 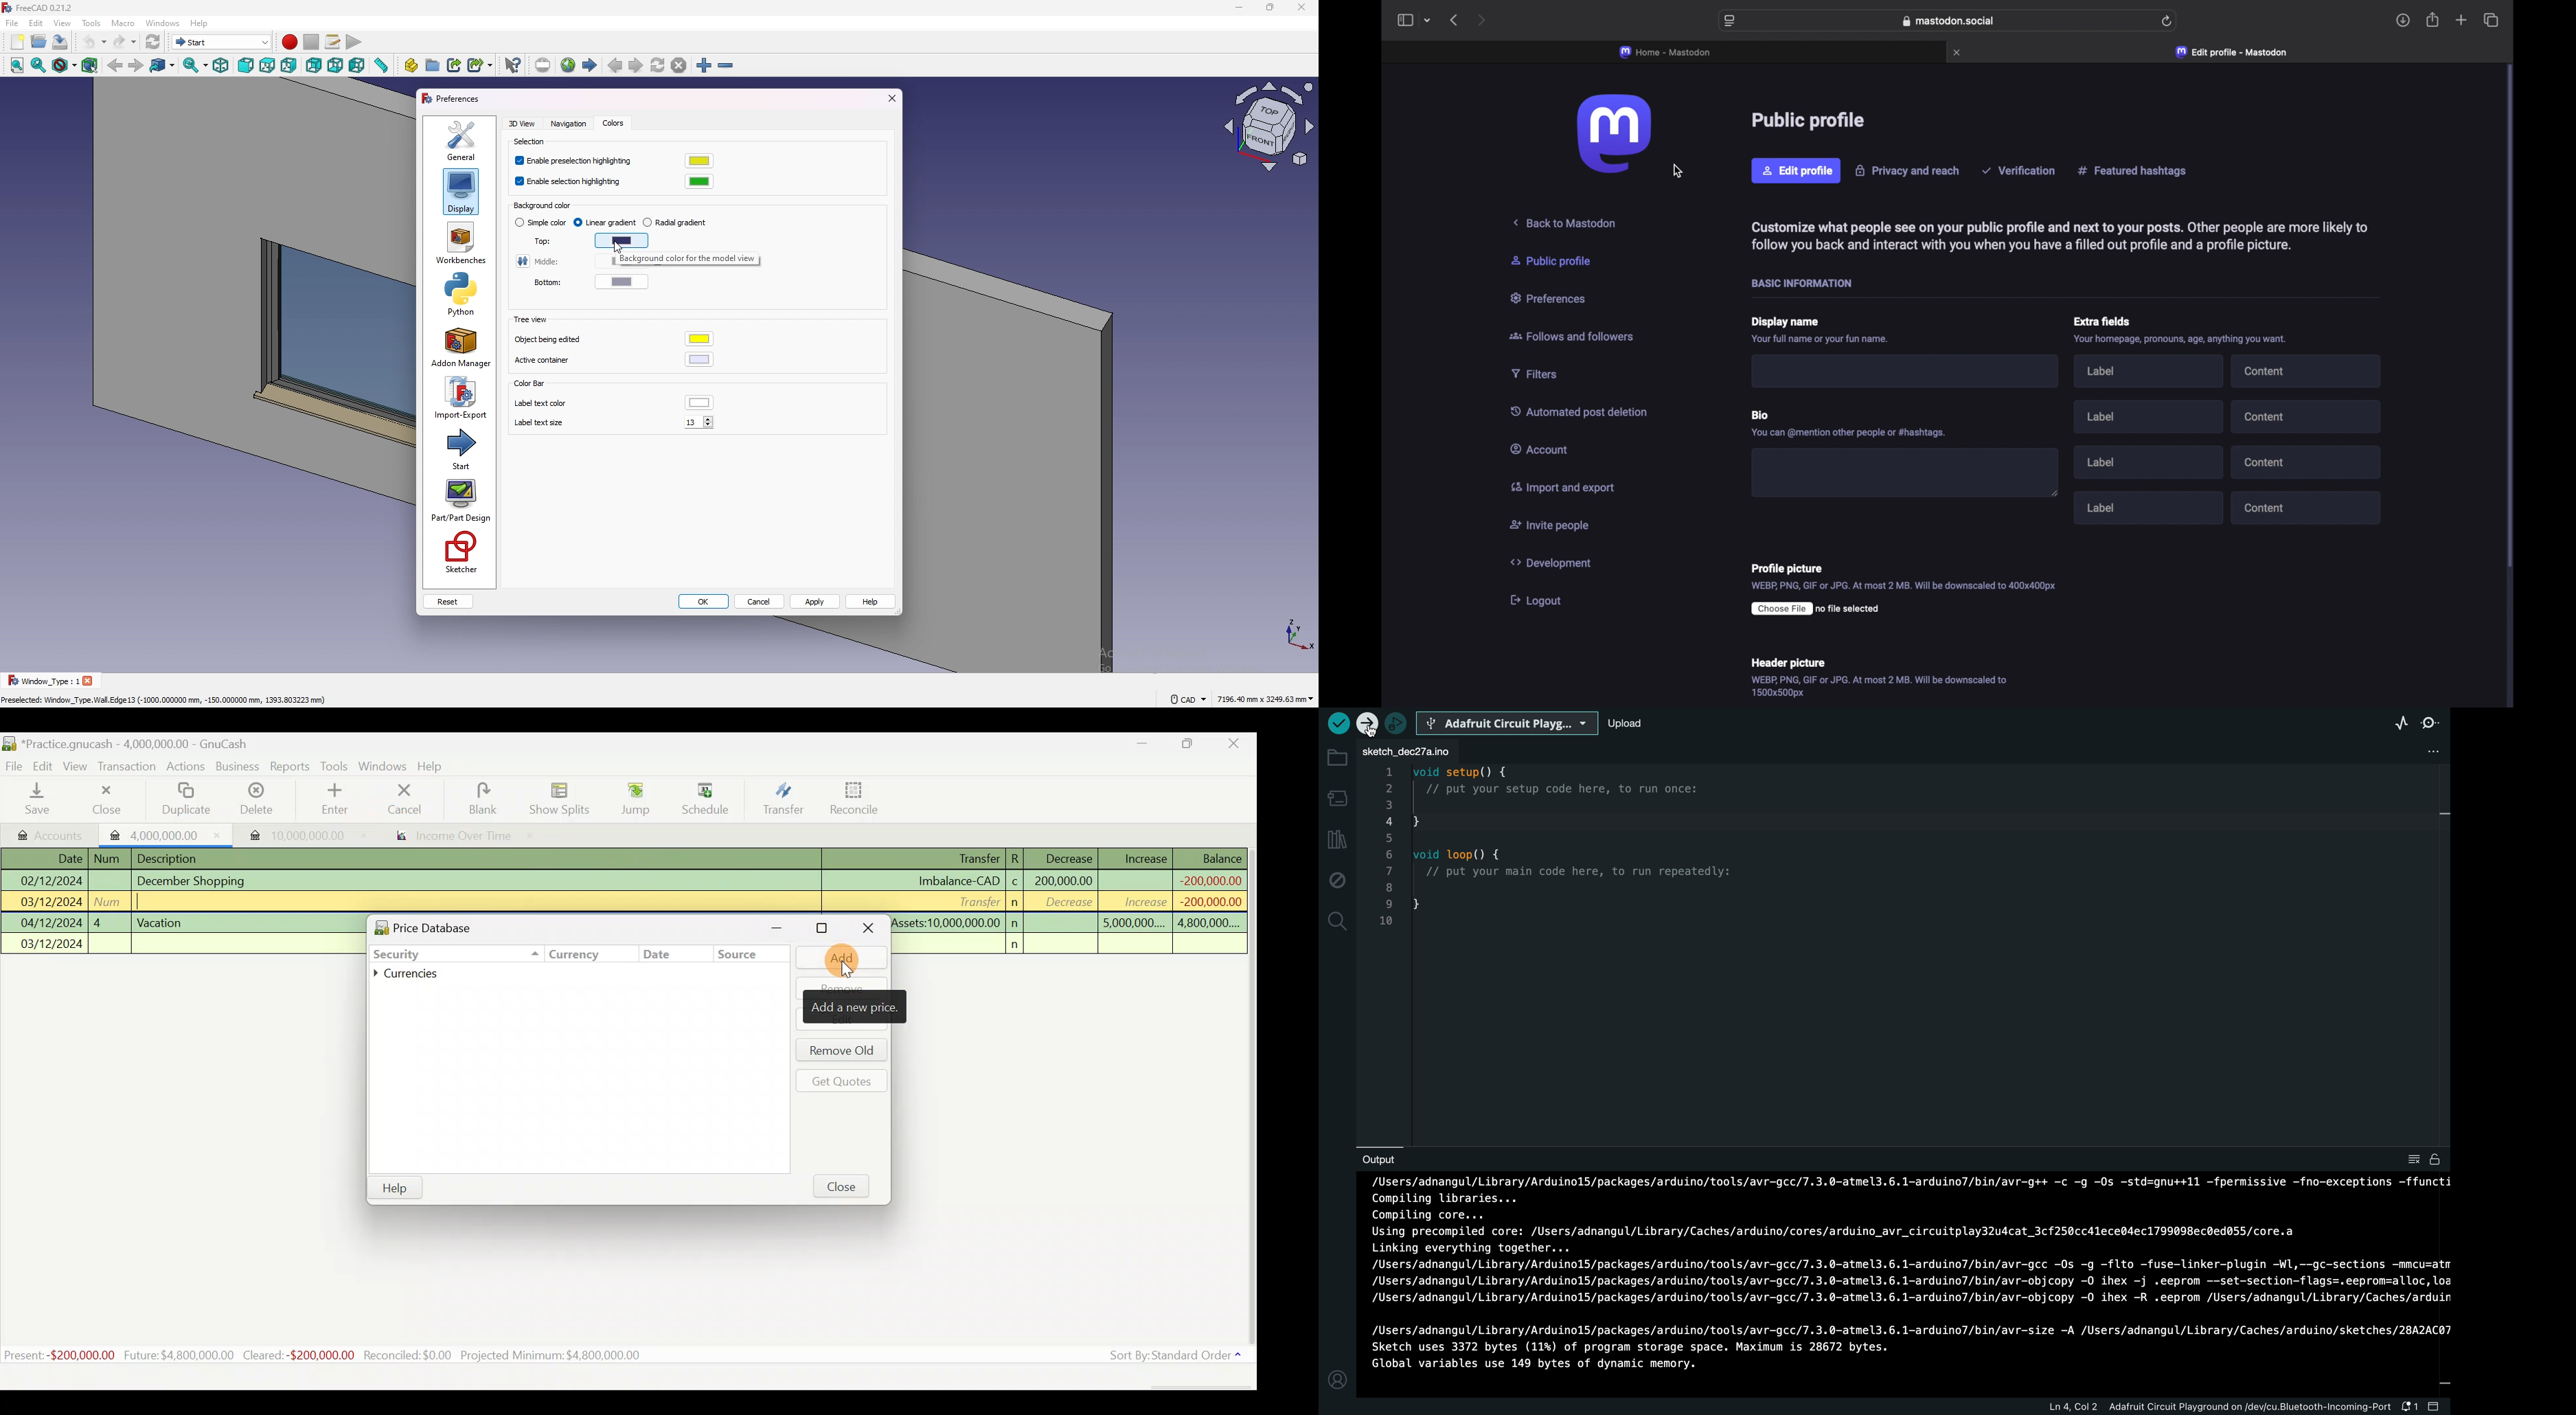 What do you see at coordinates (1019, 858) in the screenshot?
I see `R` at bounding box center [1019, 858].